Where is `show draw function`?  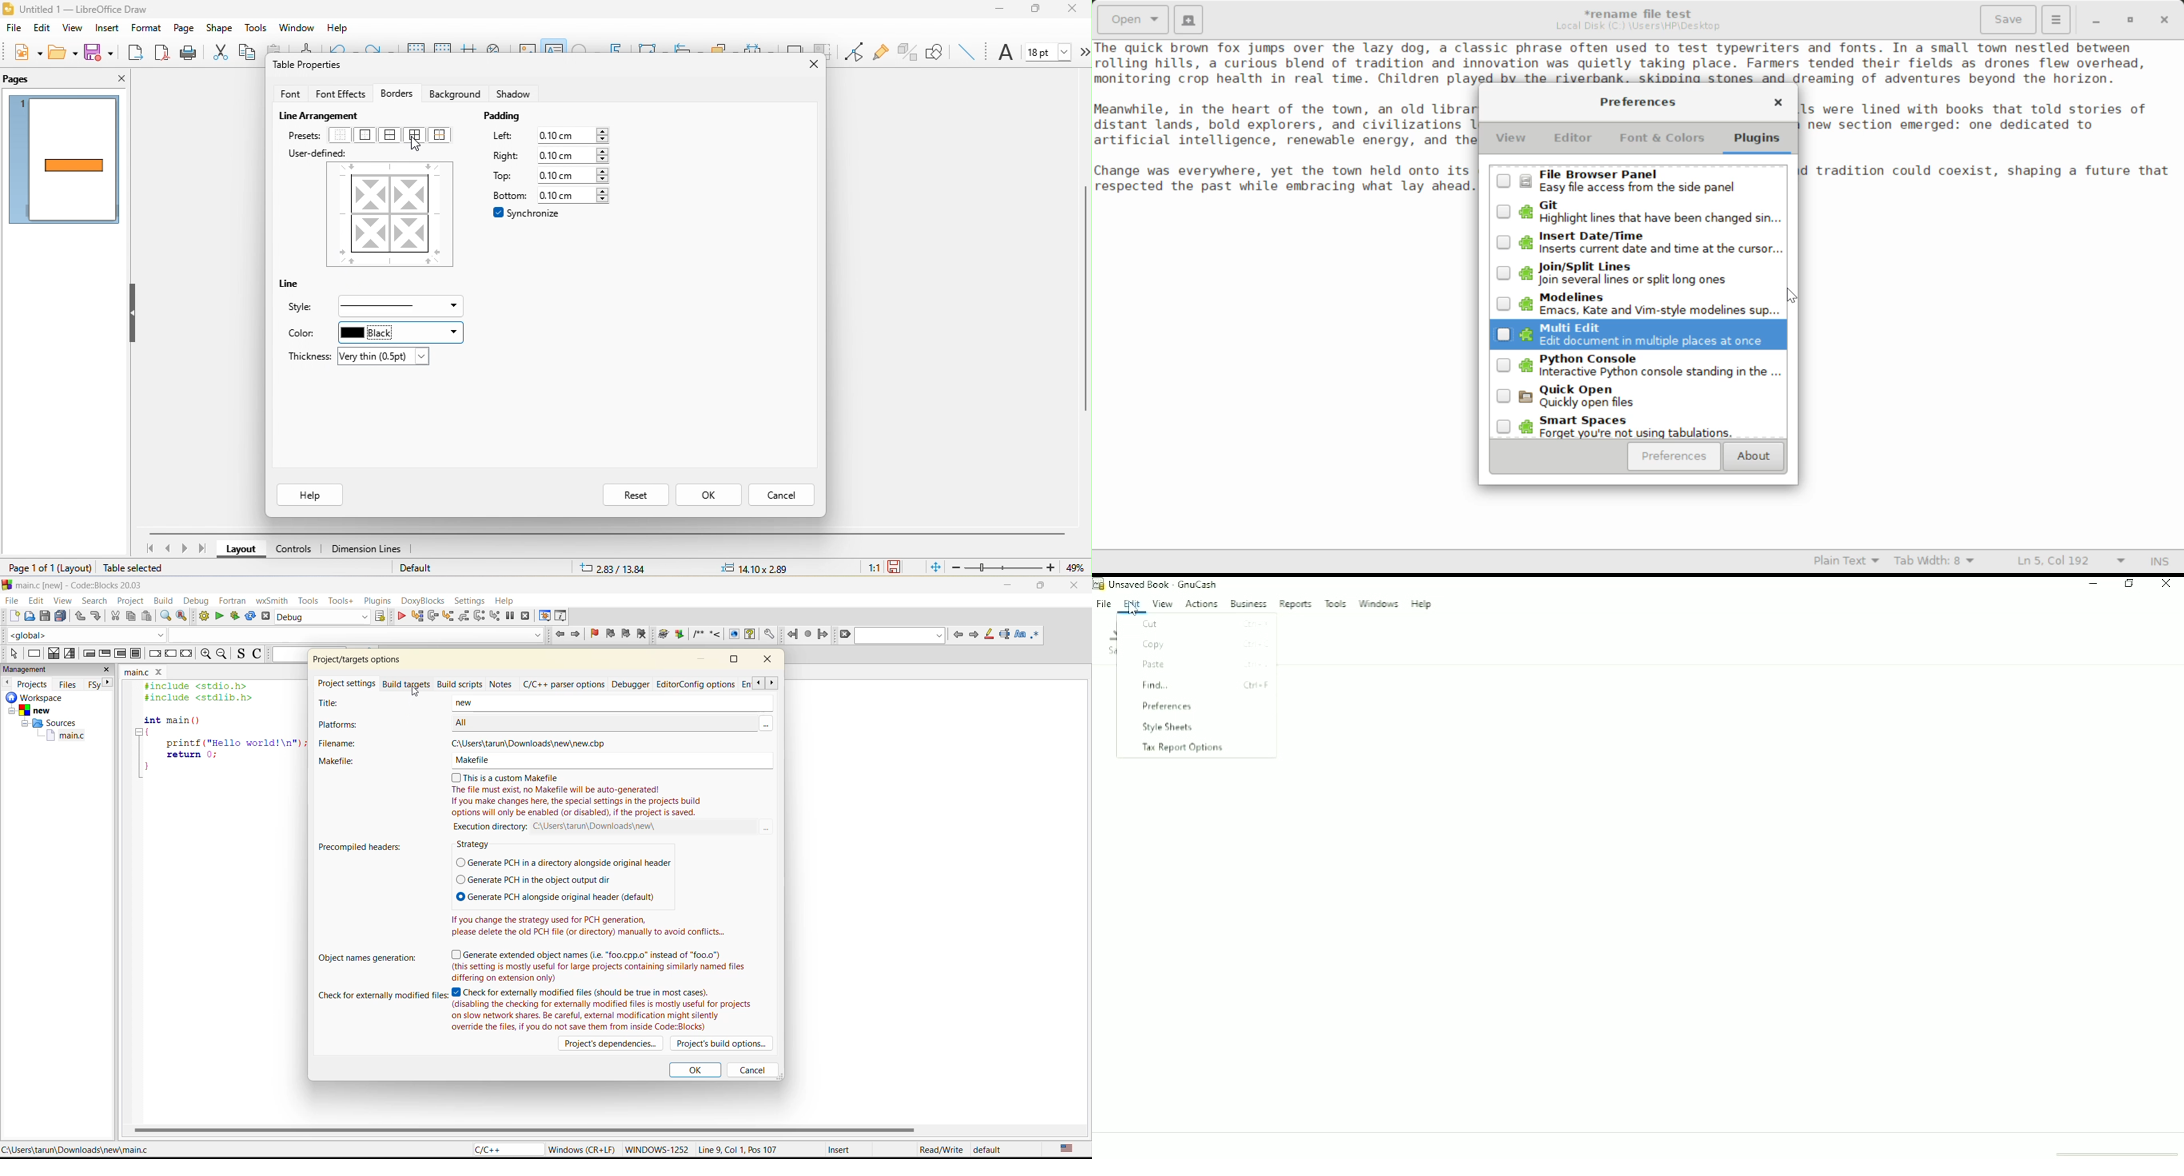
show draw function is located at coordinates (936, 51).